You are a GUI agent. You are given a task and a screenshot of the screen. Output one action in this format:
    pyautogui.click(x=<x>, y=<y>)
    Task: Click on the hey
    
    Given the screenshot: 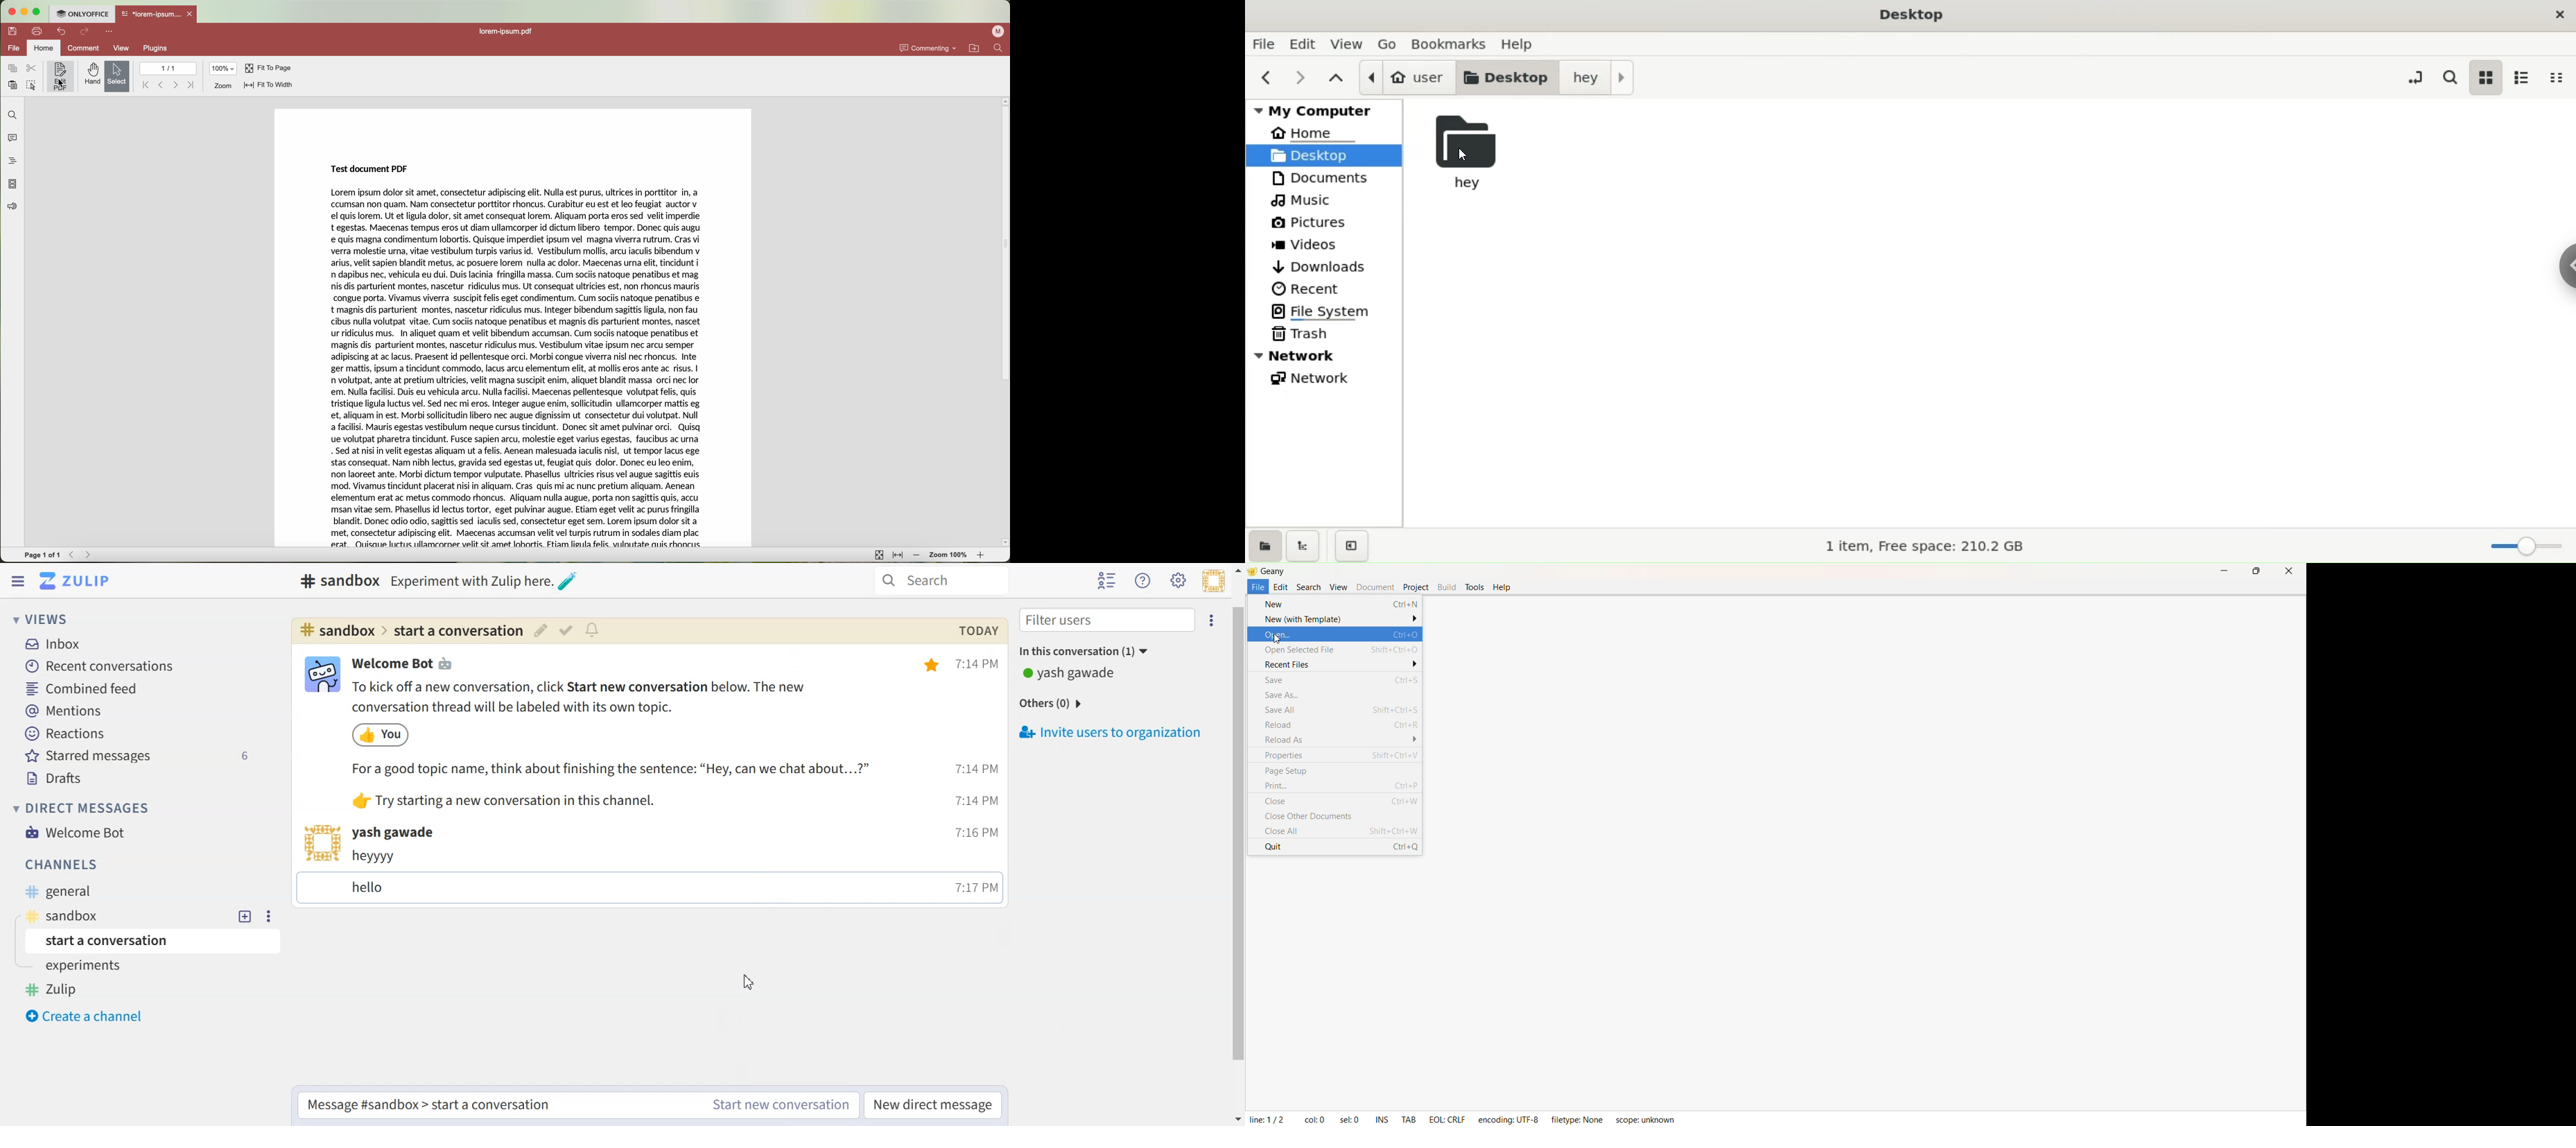 What is the action you would take?
    pyautogui.click(x=1594, y=78)
    